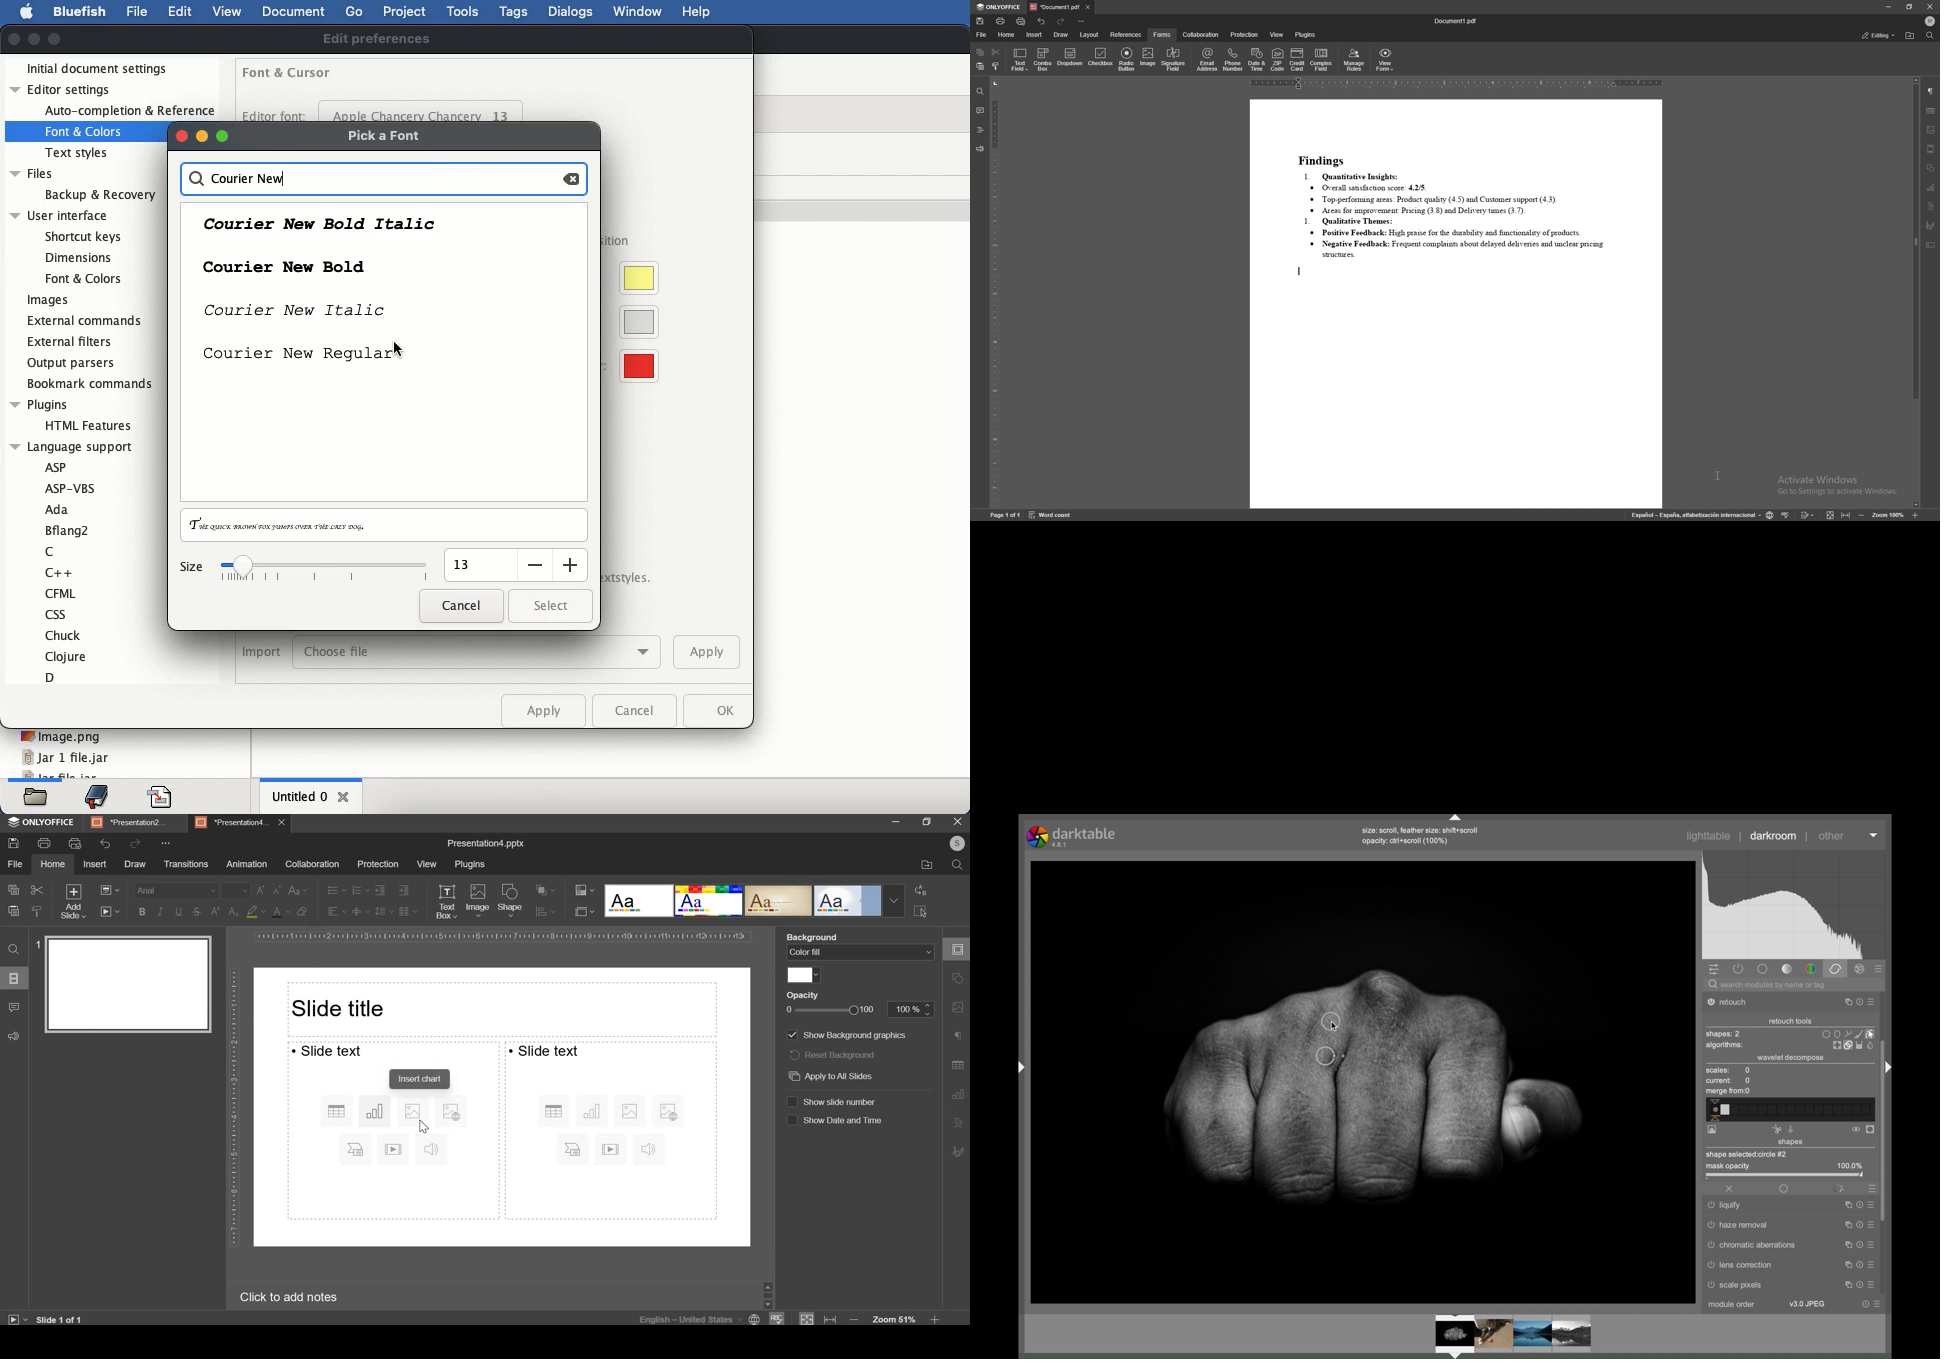  I want to click on Presentation4.pptx, so click(484, 843).